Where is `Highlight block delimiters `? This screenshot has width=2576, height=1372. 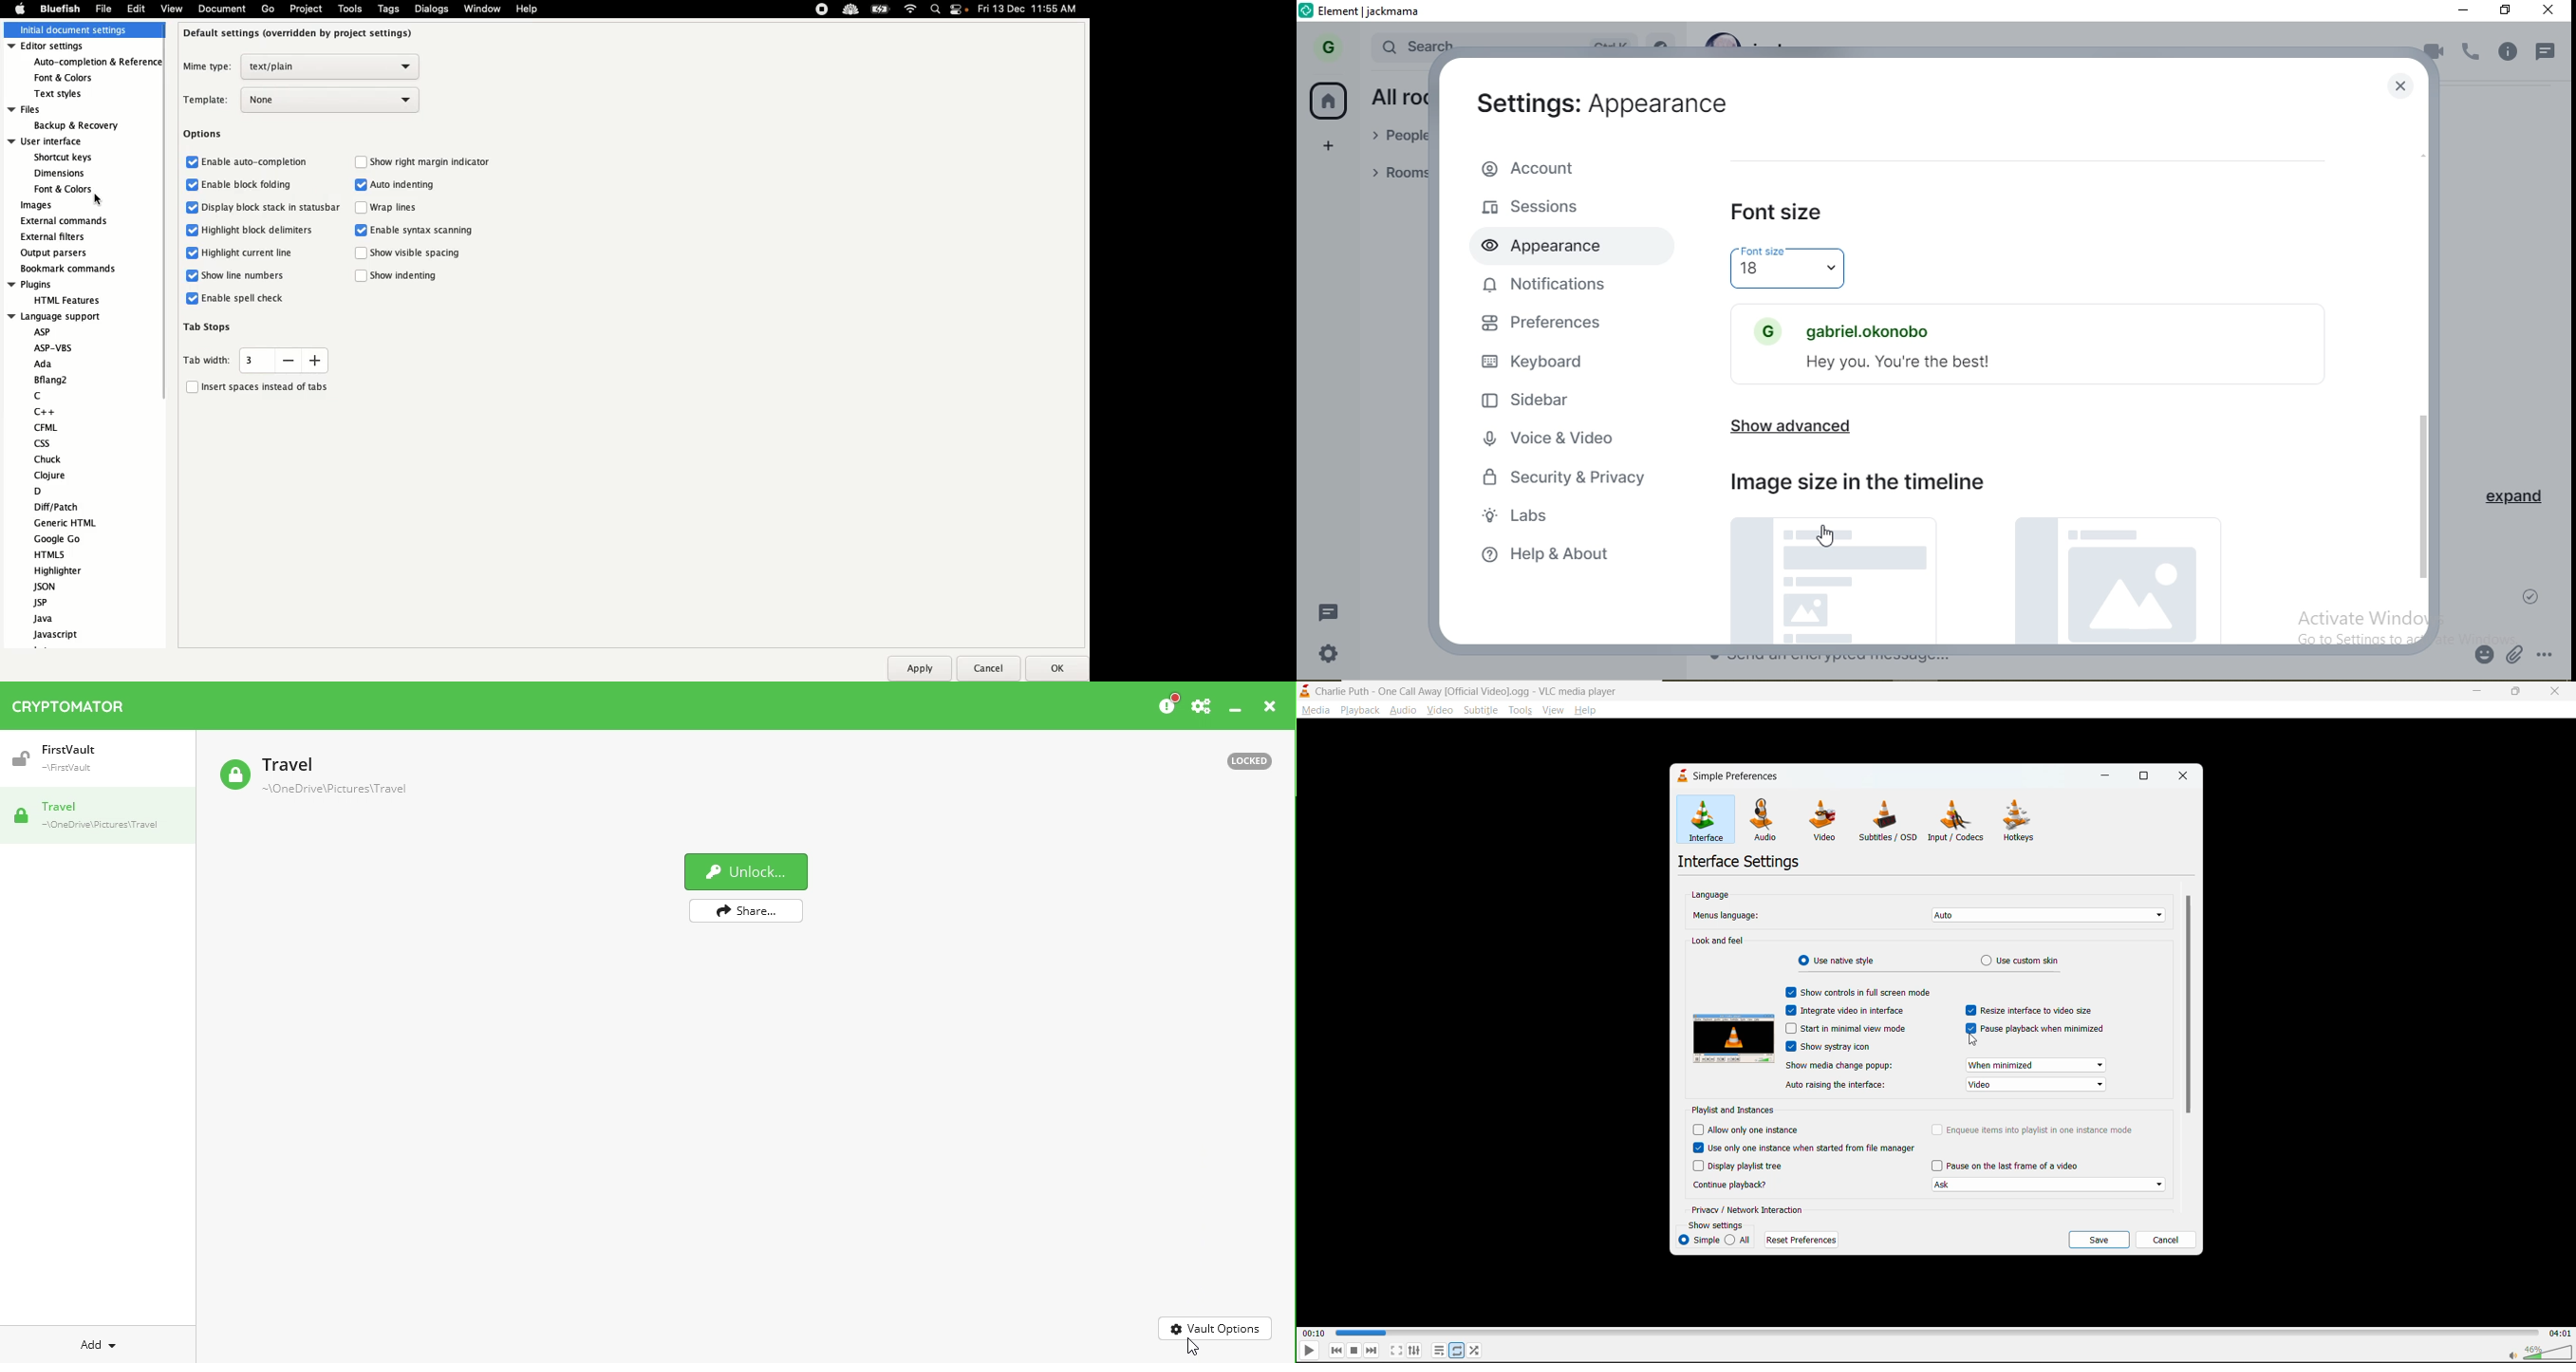 Highlight block delimiters  is located at coordinates (248, 229).